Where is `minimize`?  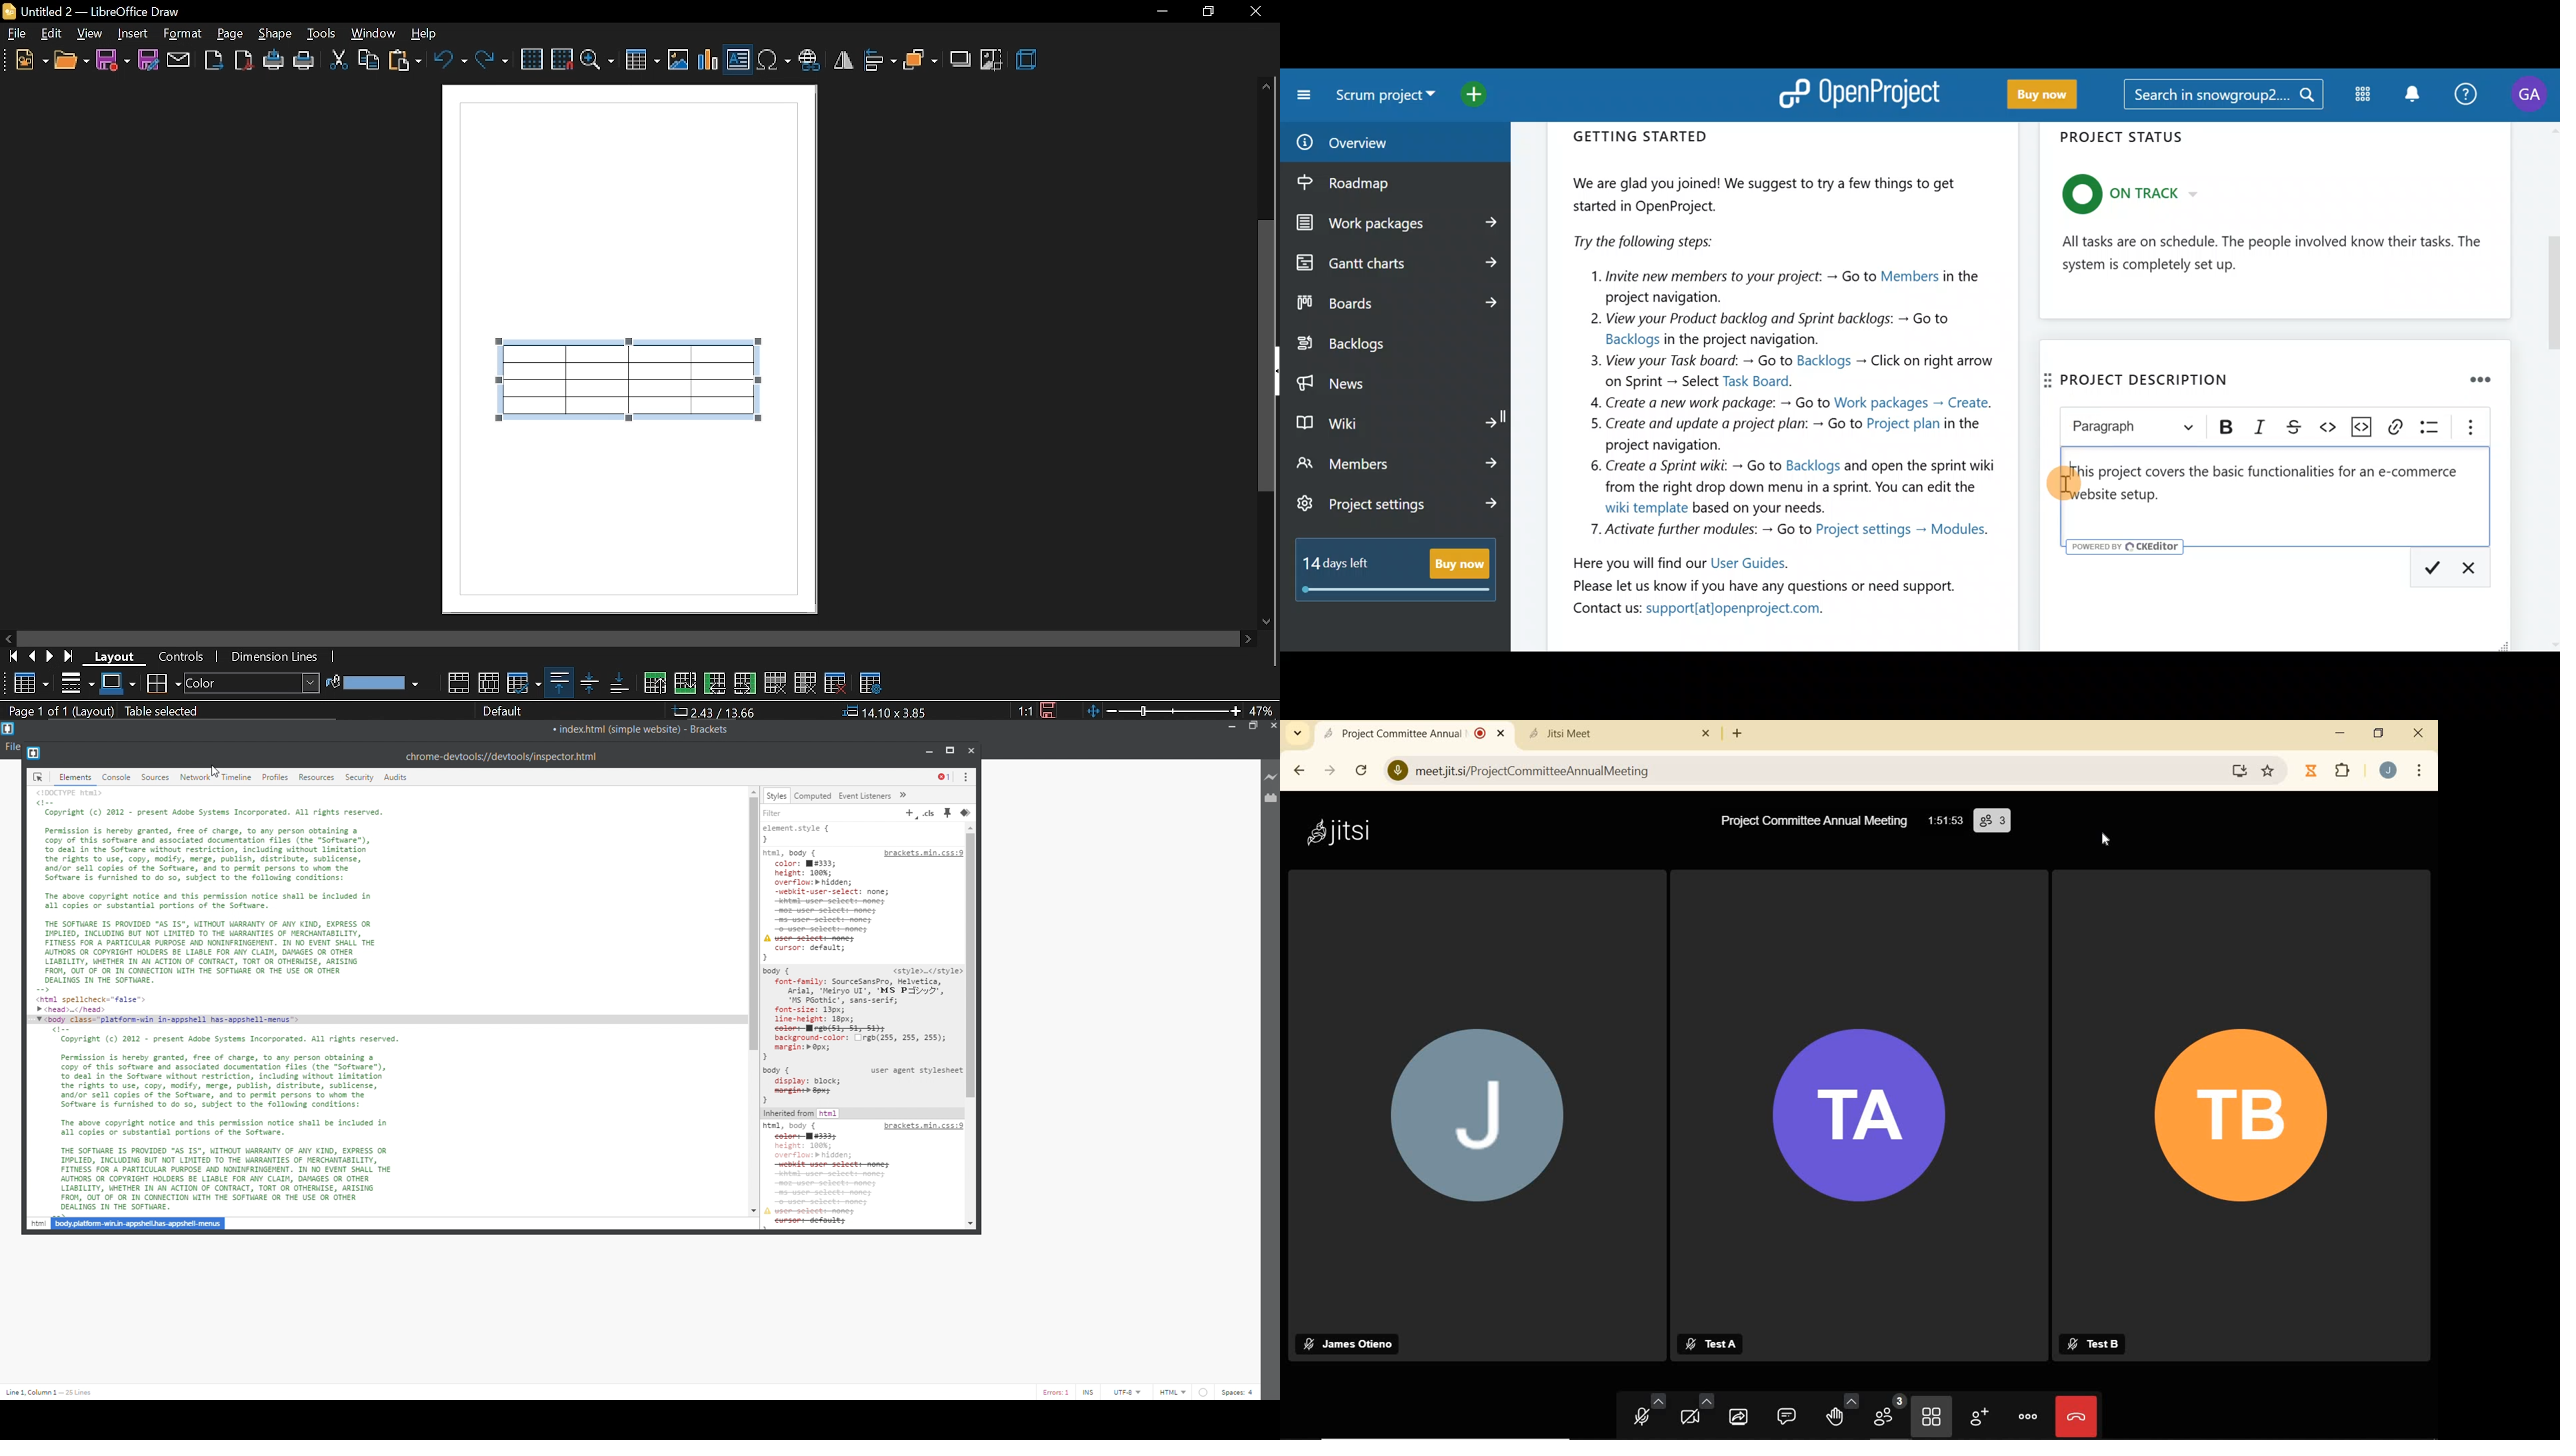 minimize is located at coordinates (1230, 728).